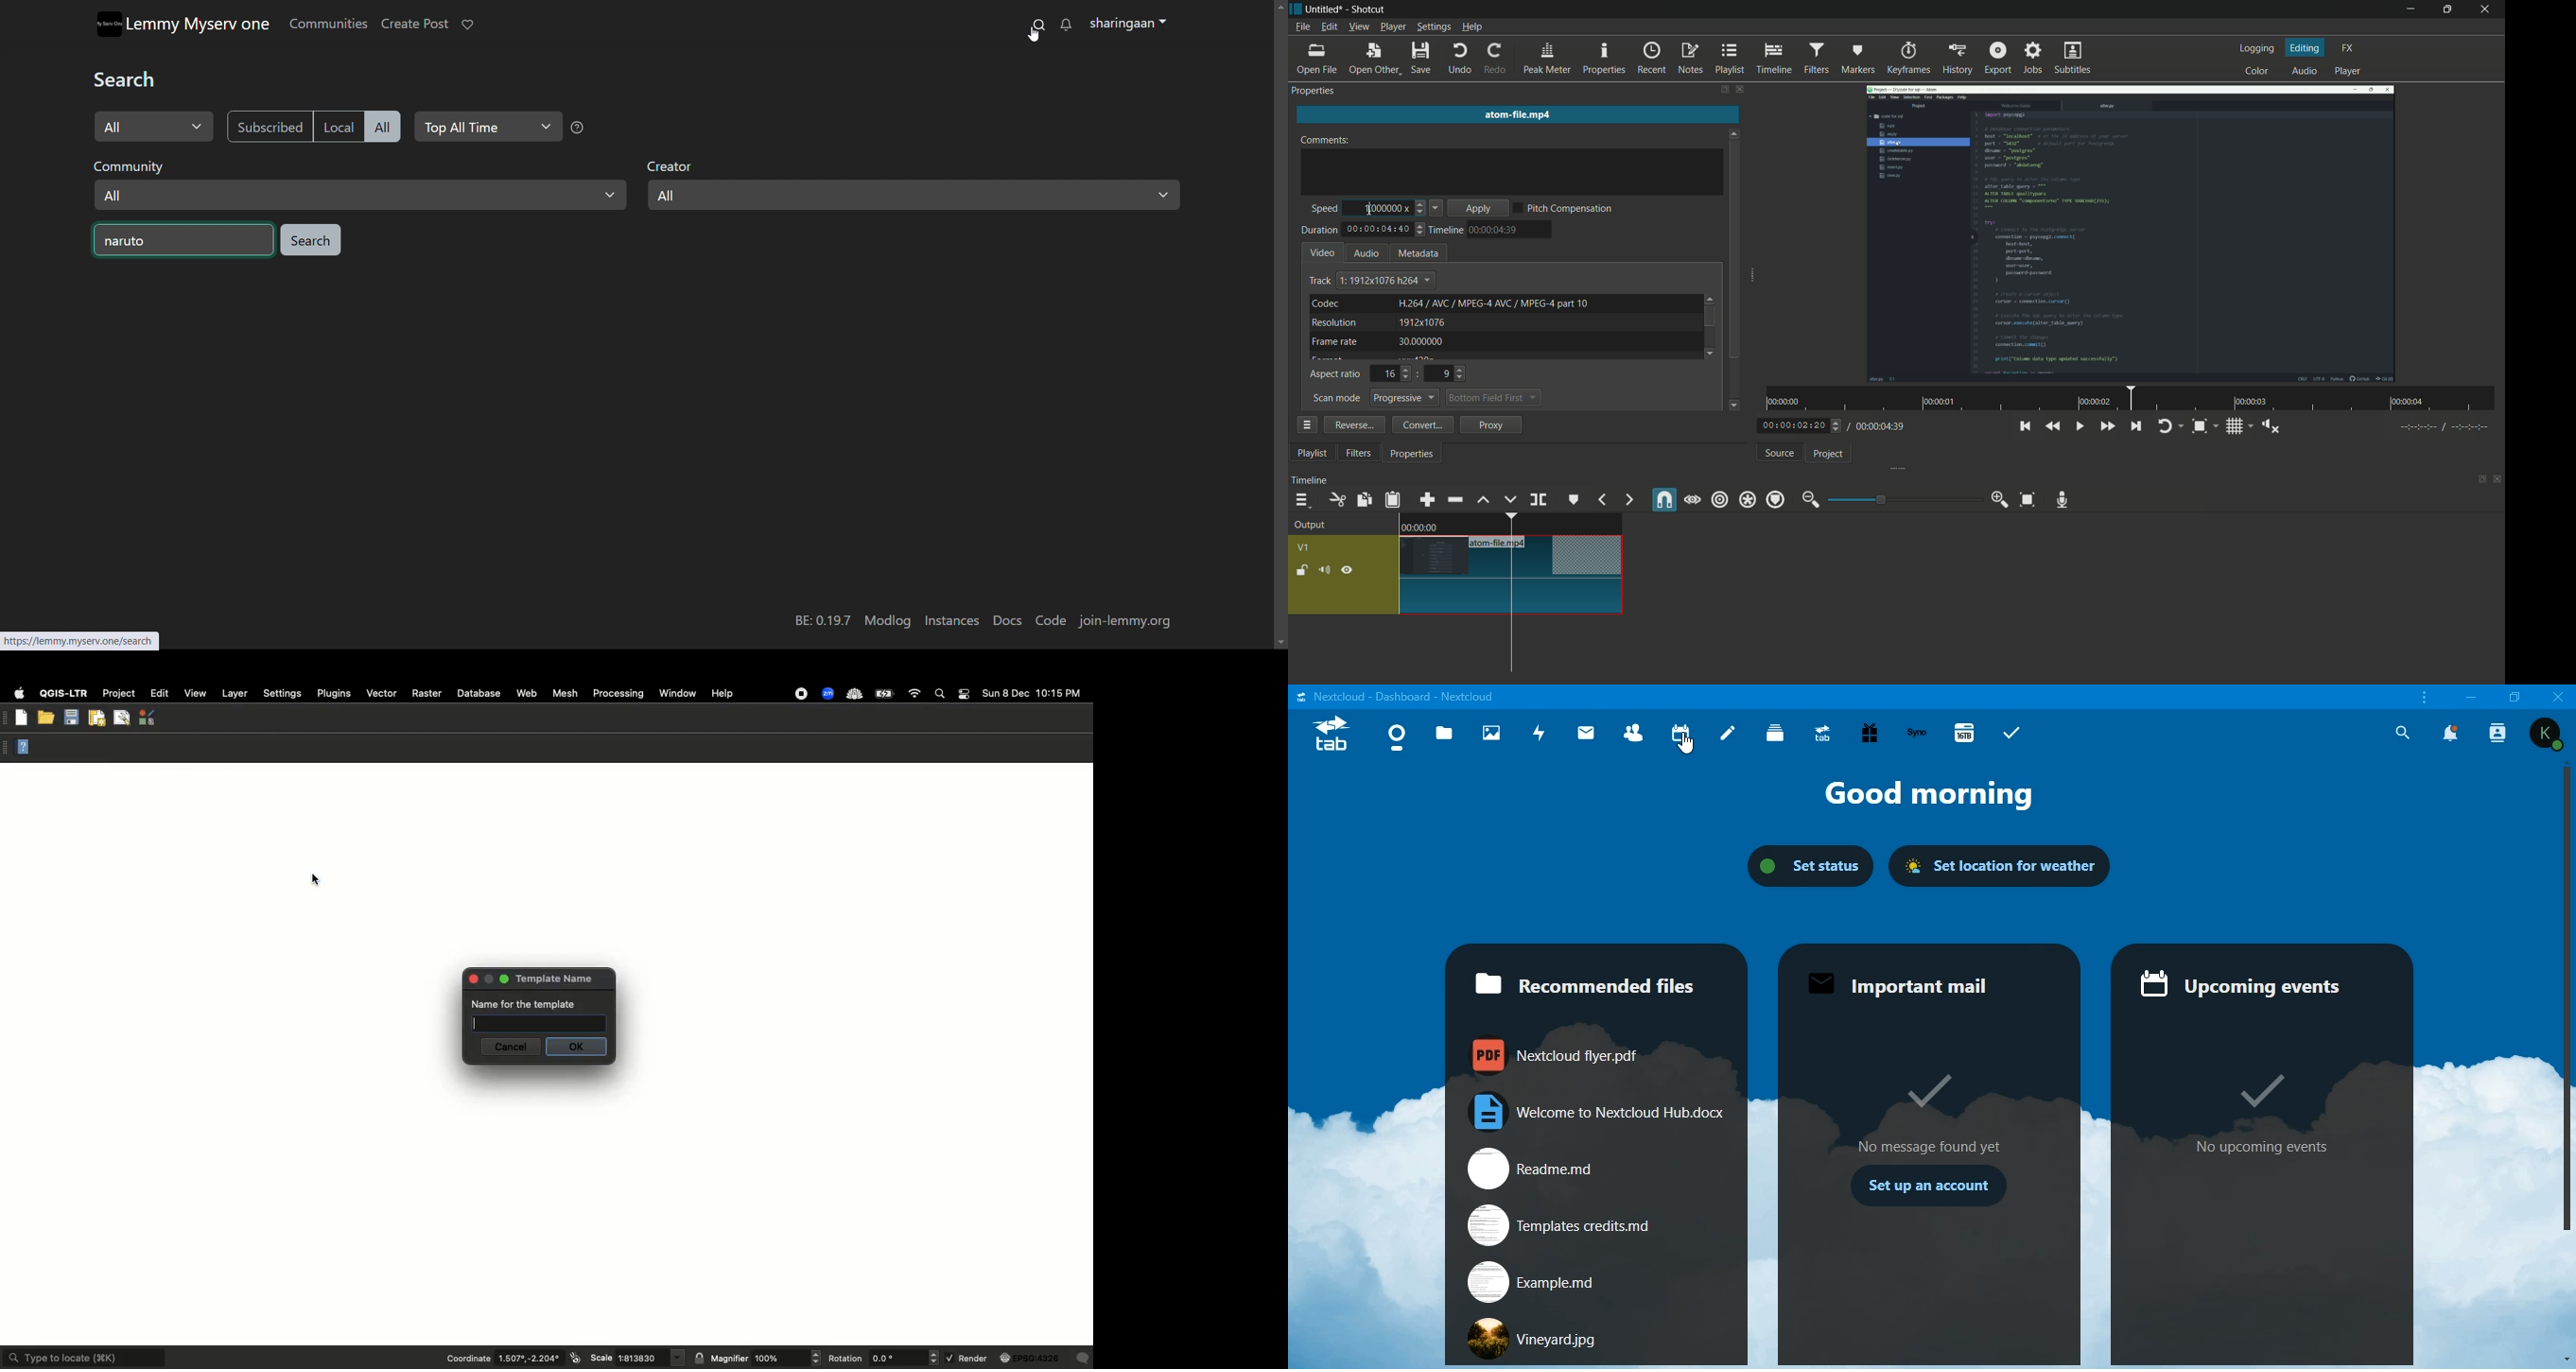  What do you see at coordinates (467, 1358) in the screenshot?
I see `Coordination` at bounding box center [467, 1358].